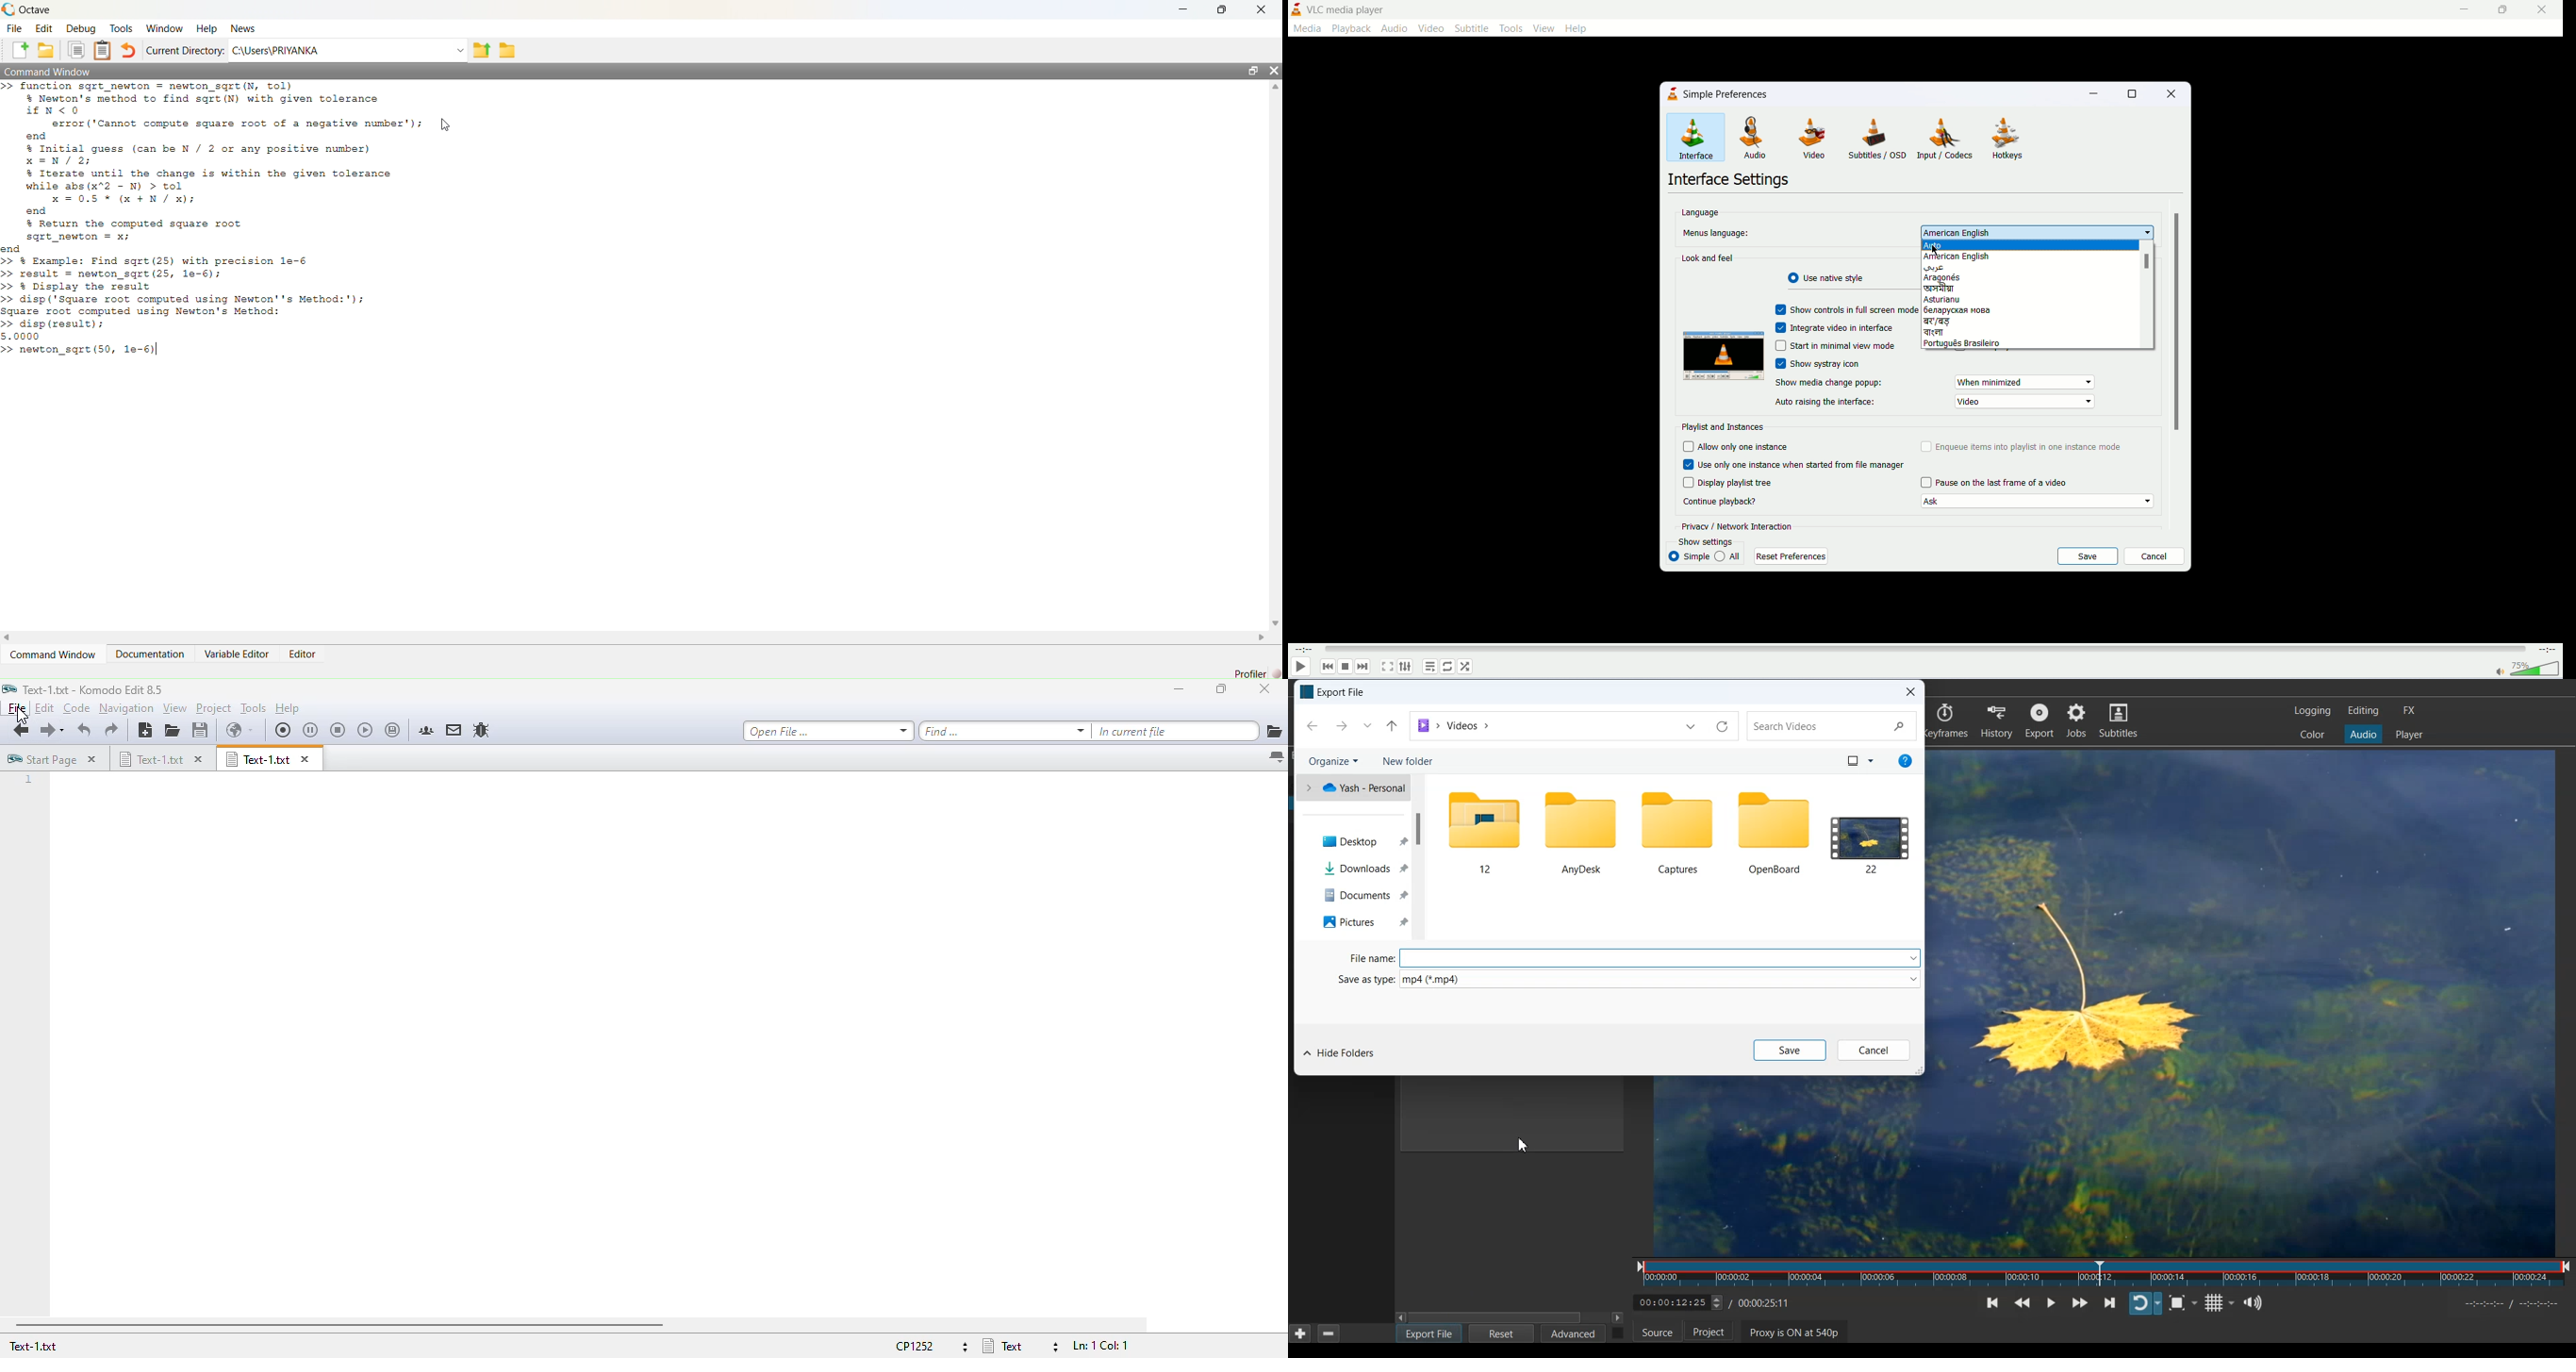 The width and height of the screenshot is (2576, 1372). I want to click on integrate video in interface, so click(1833, 328).